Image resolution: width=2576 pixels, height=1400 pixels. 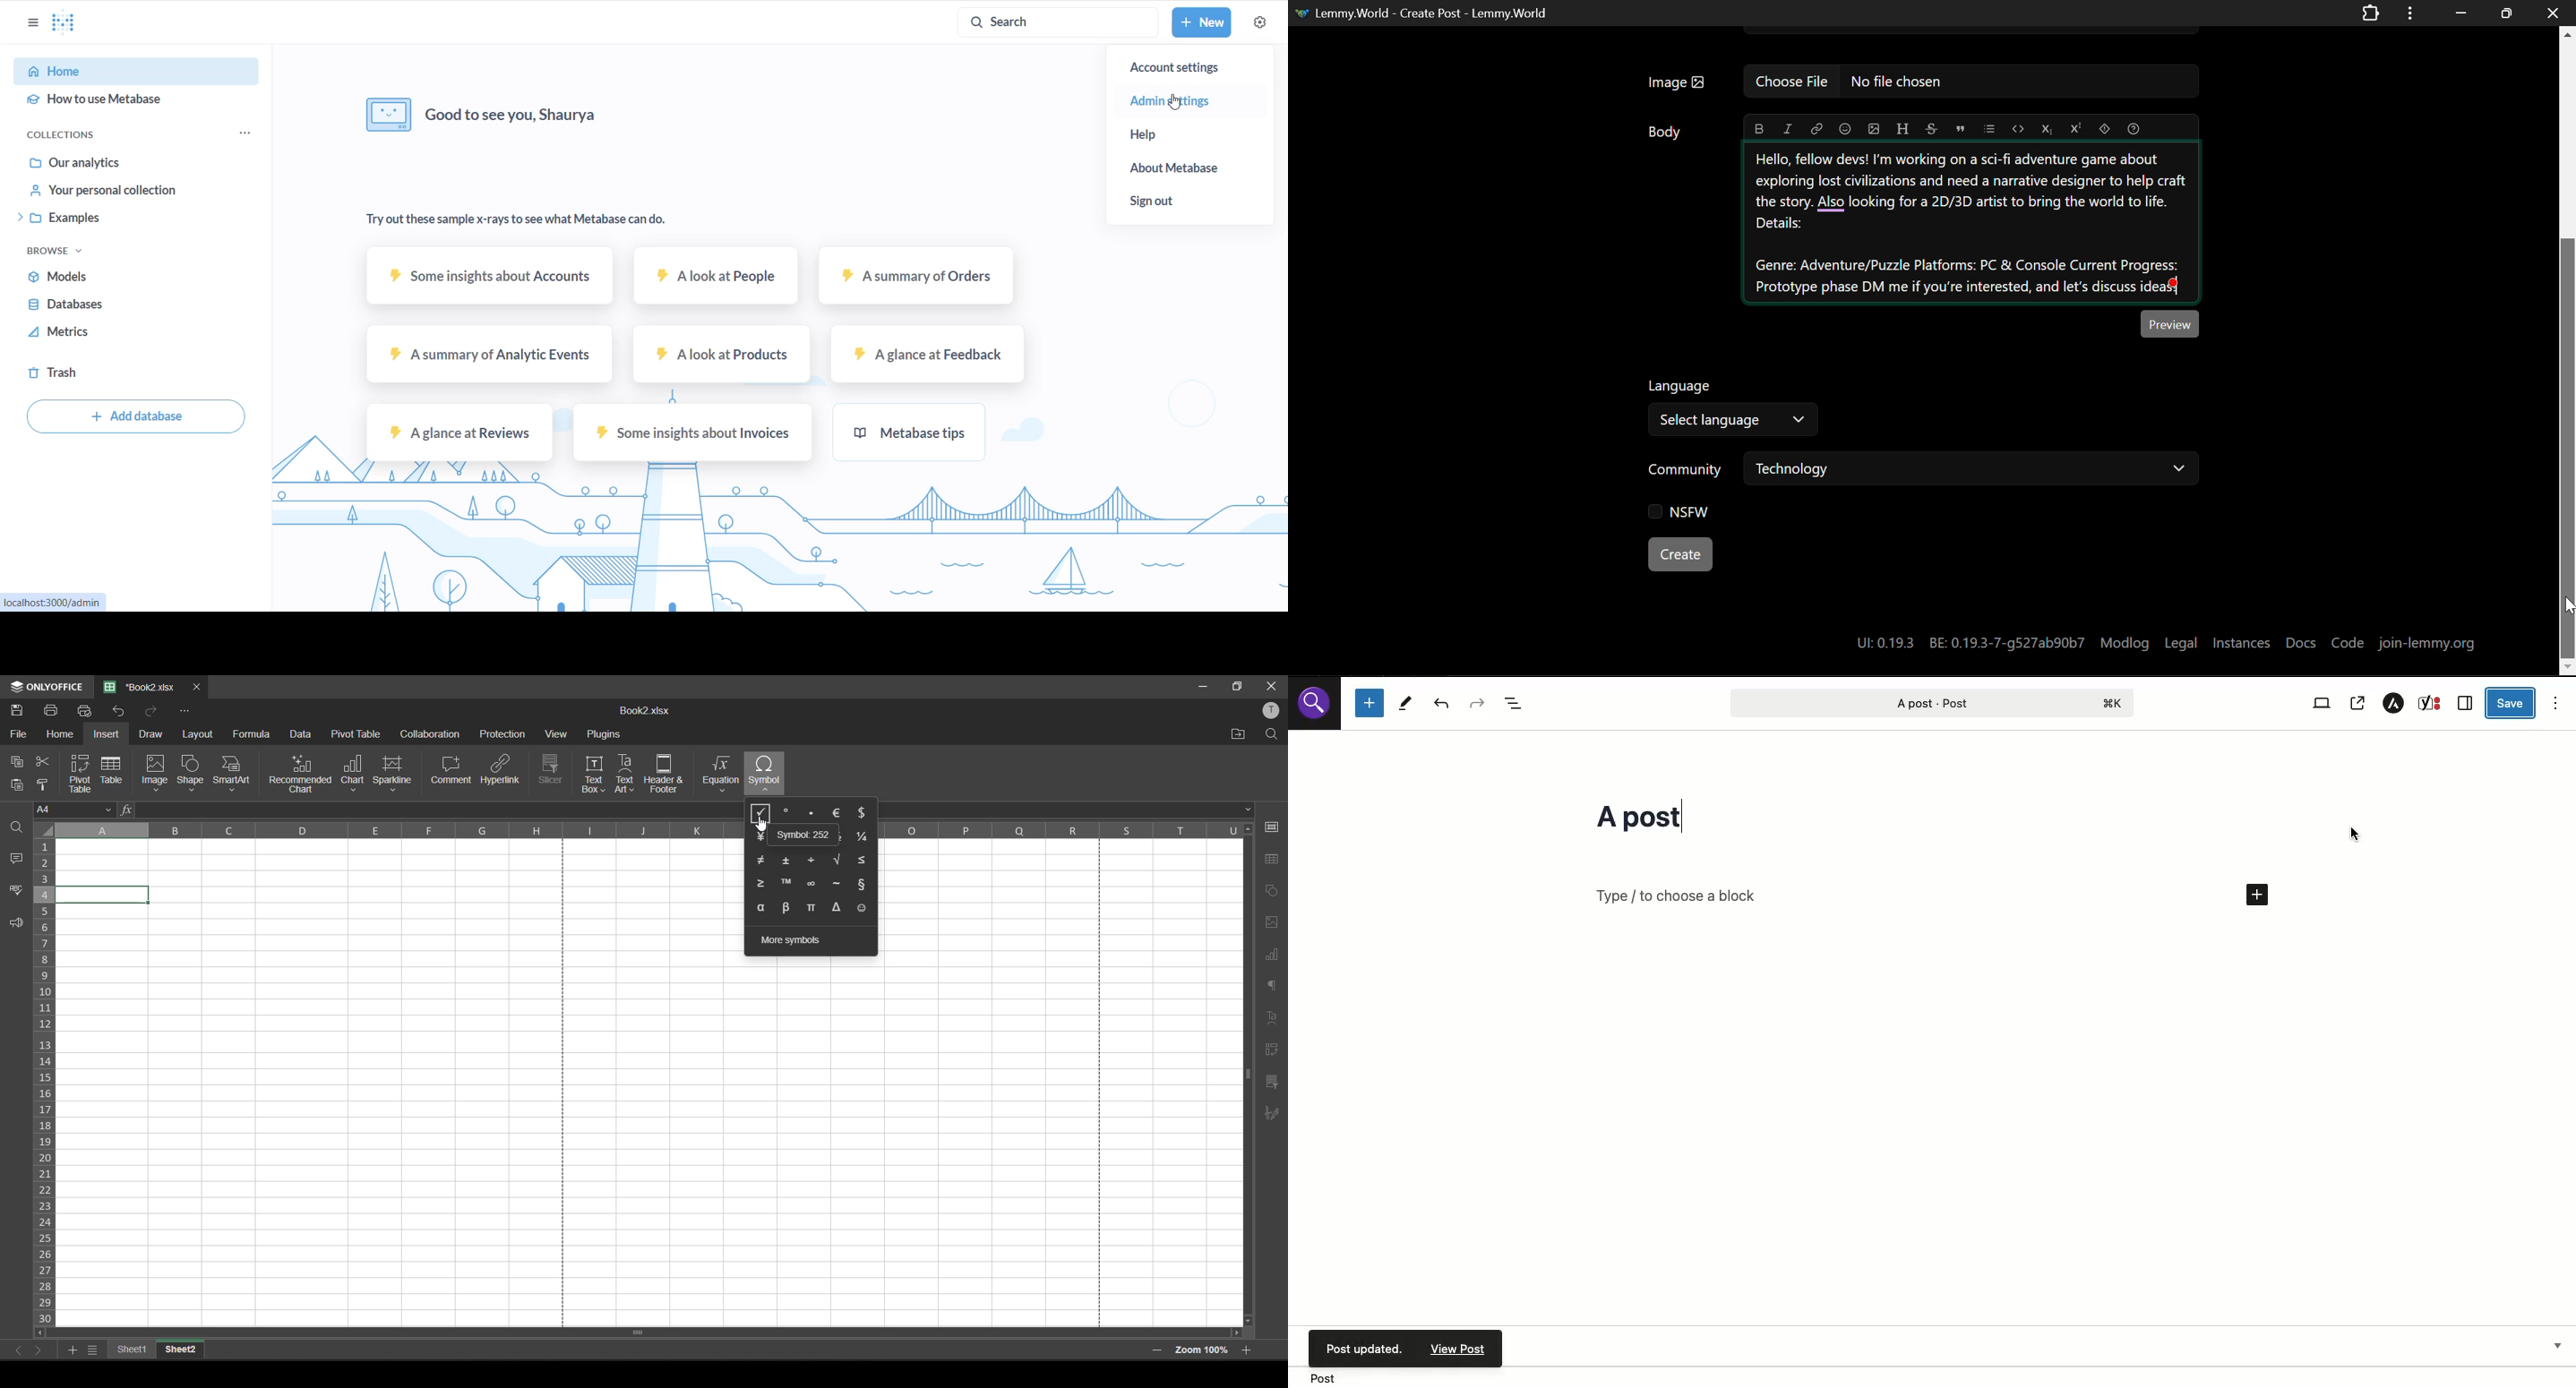 I want to click on equation, so click(x=720, y=773).